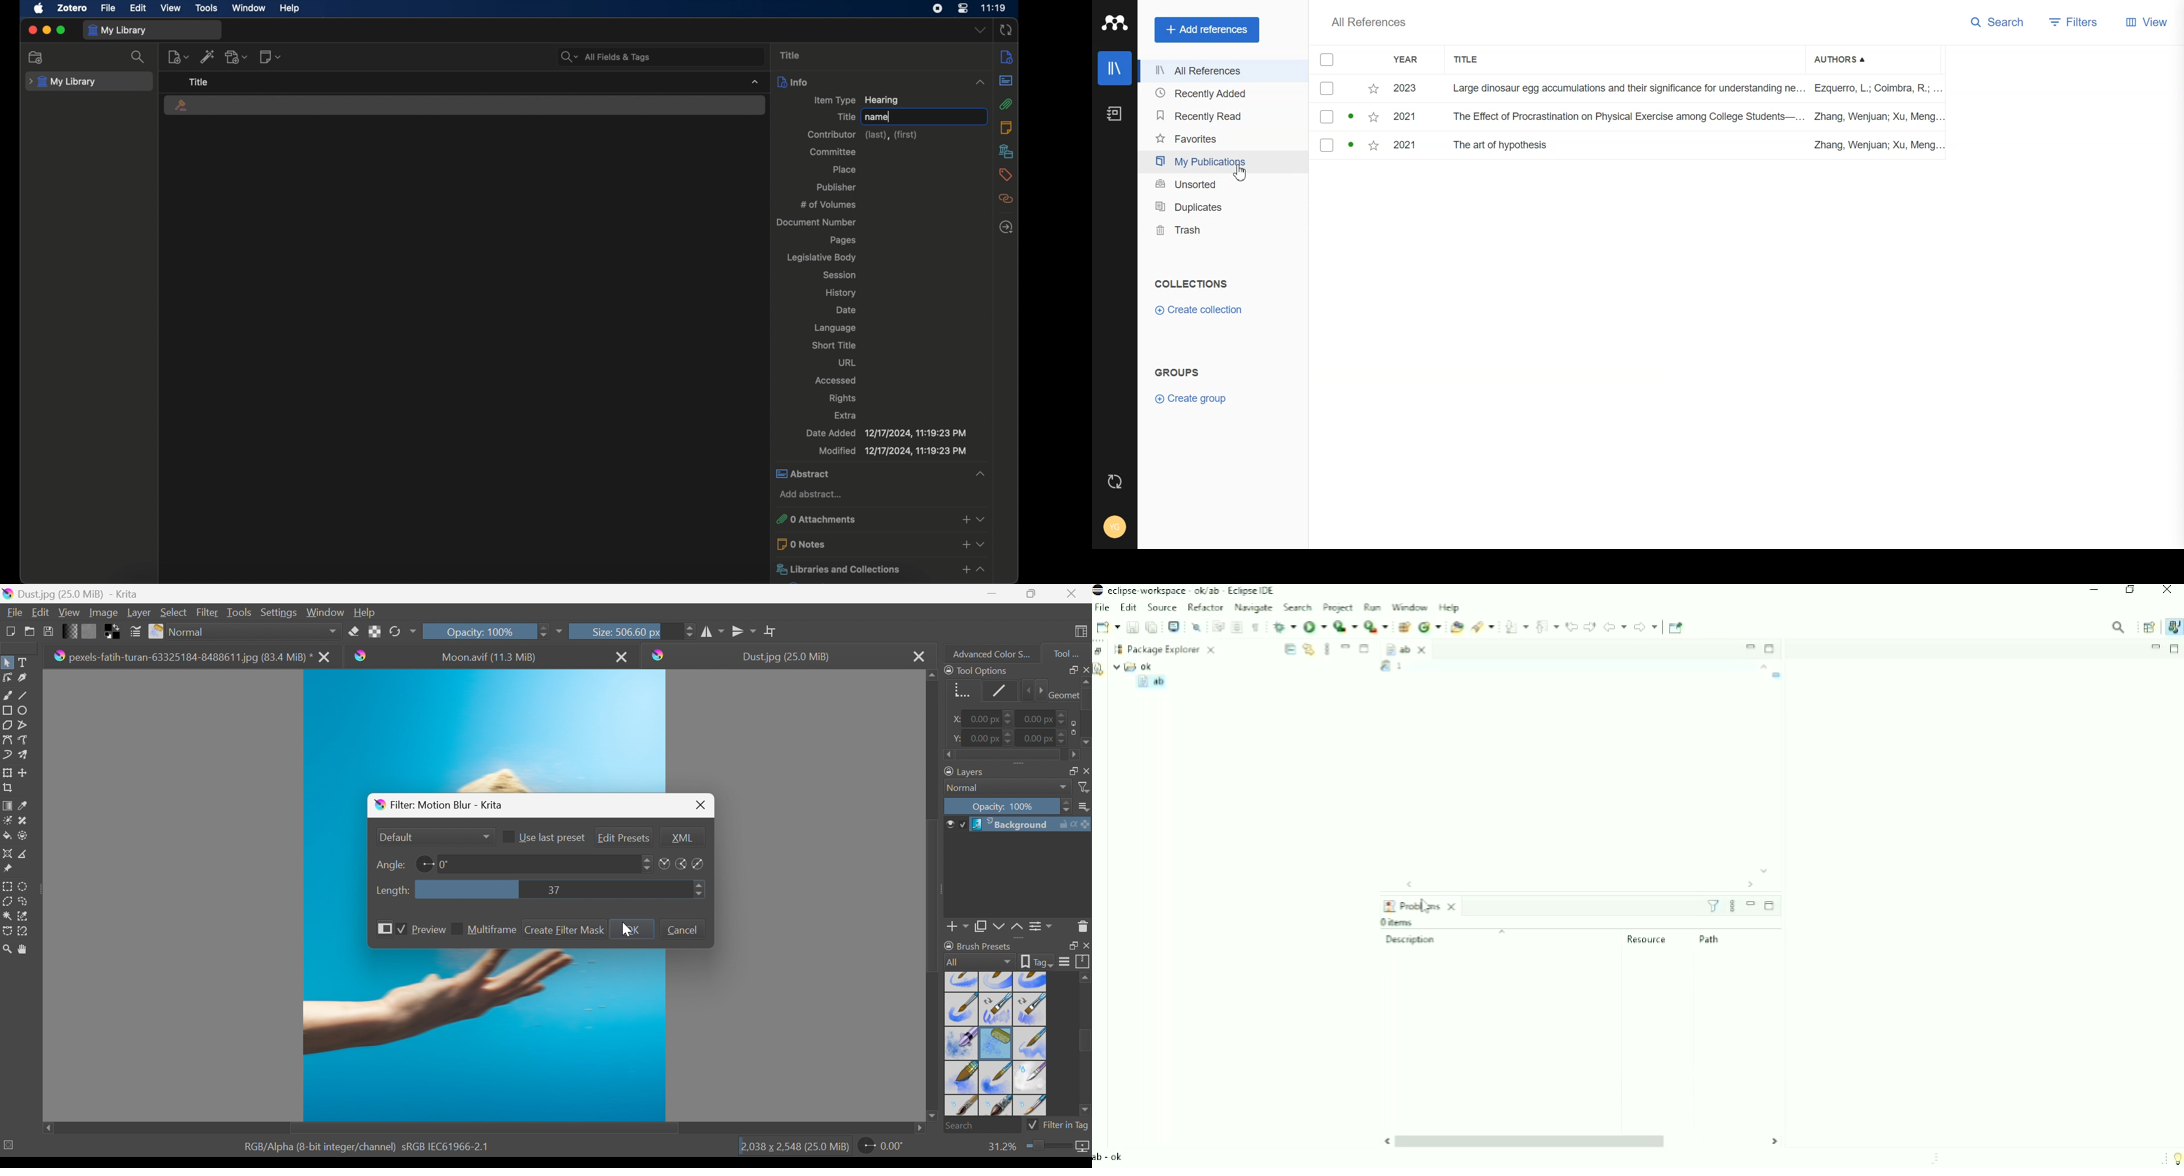 The width and height of the screenshot is (2184, 1176). Describe the element at coordinates (289, 9) in the screenshot. I see `help` at that location.